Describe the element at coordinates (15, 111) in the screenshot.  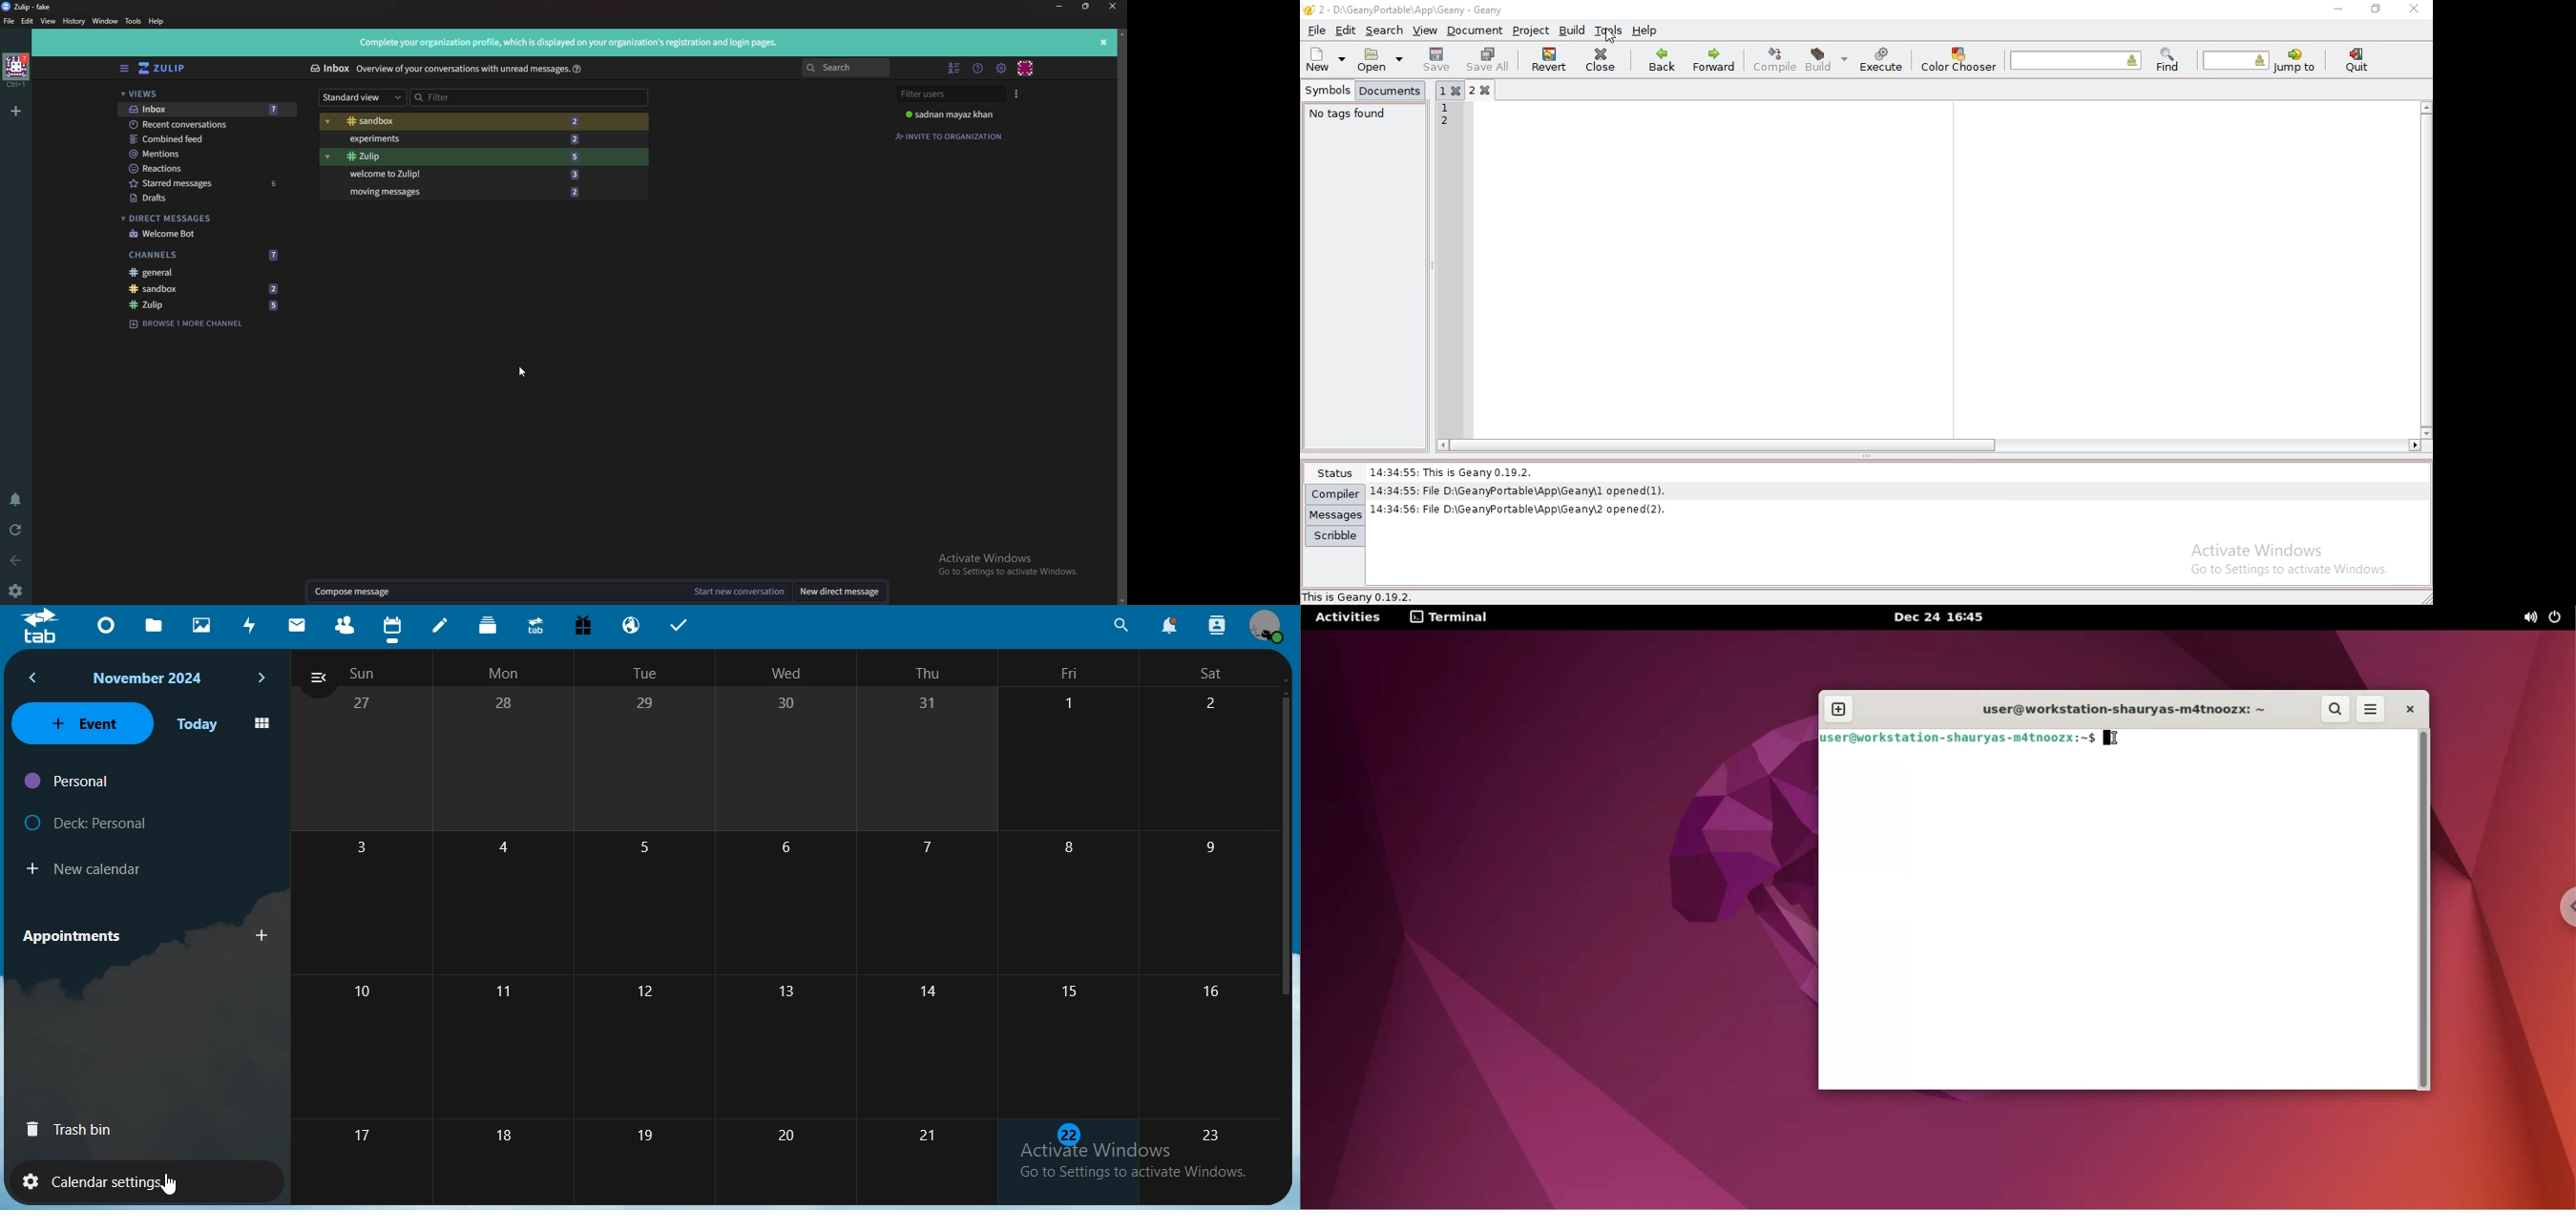
I see `Add organization` at that location.